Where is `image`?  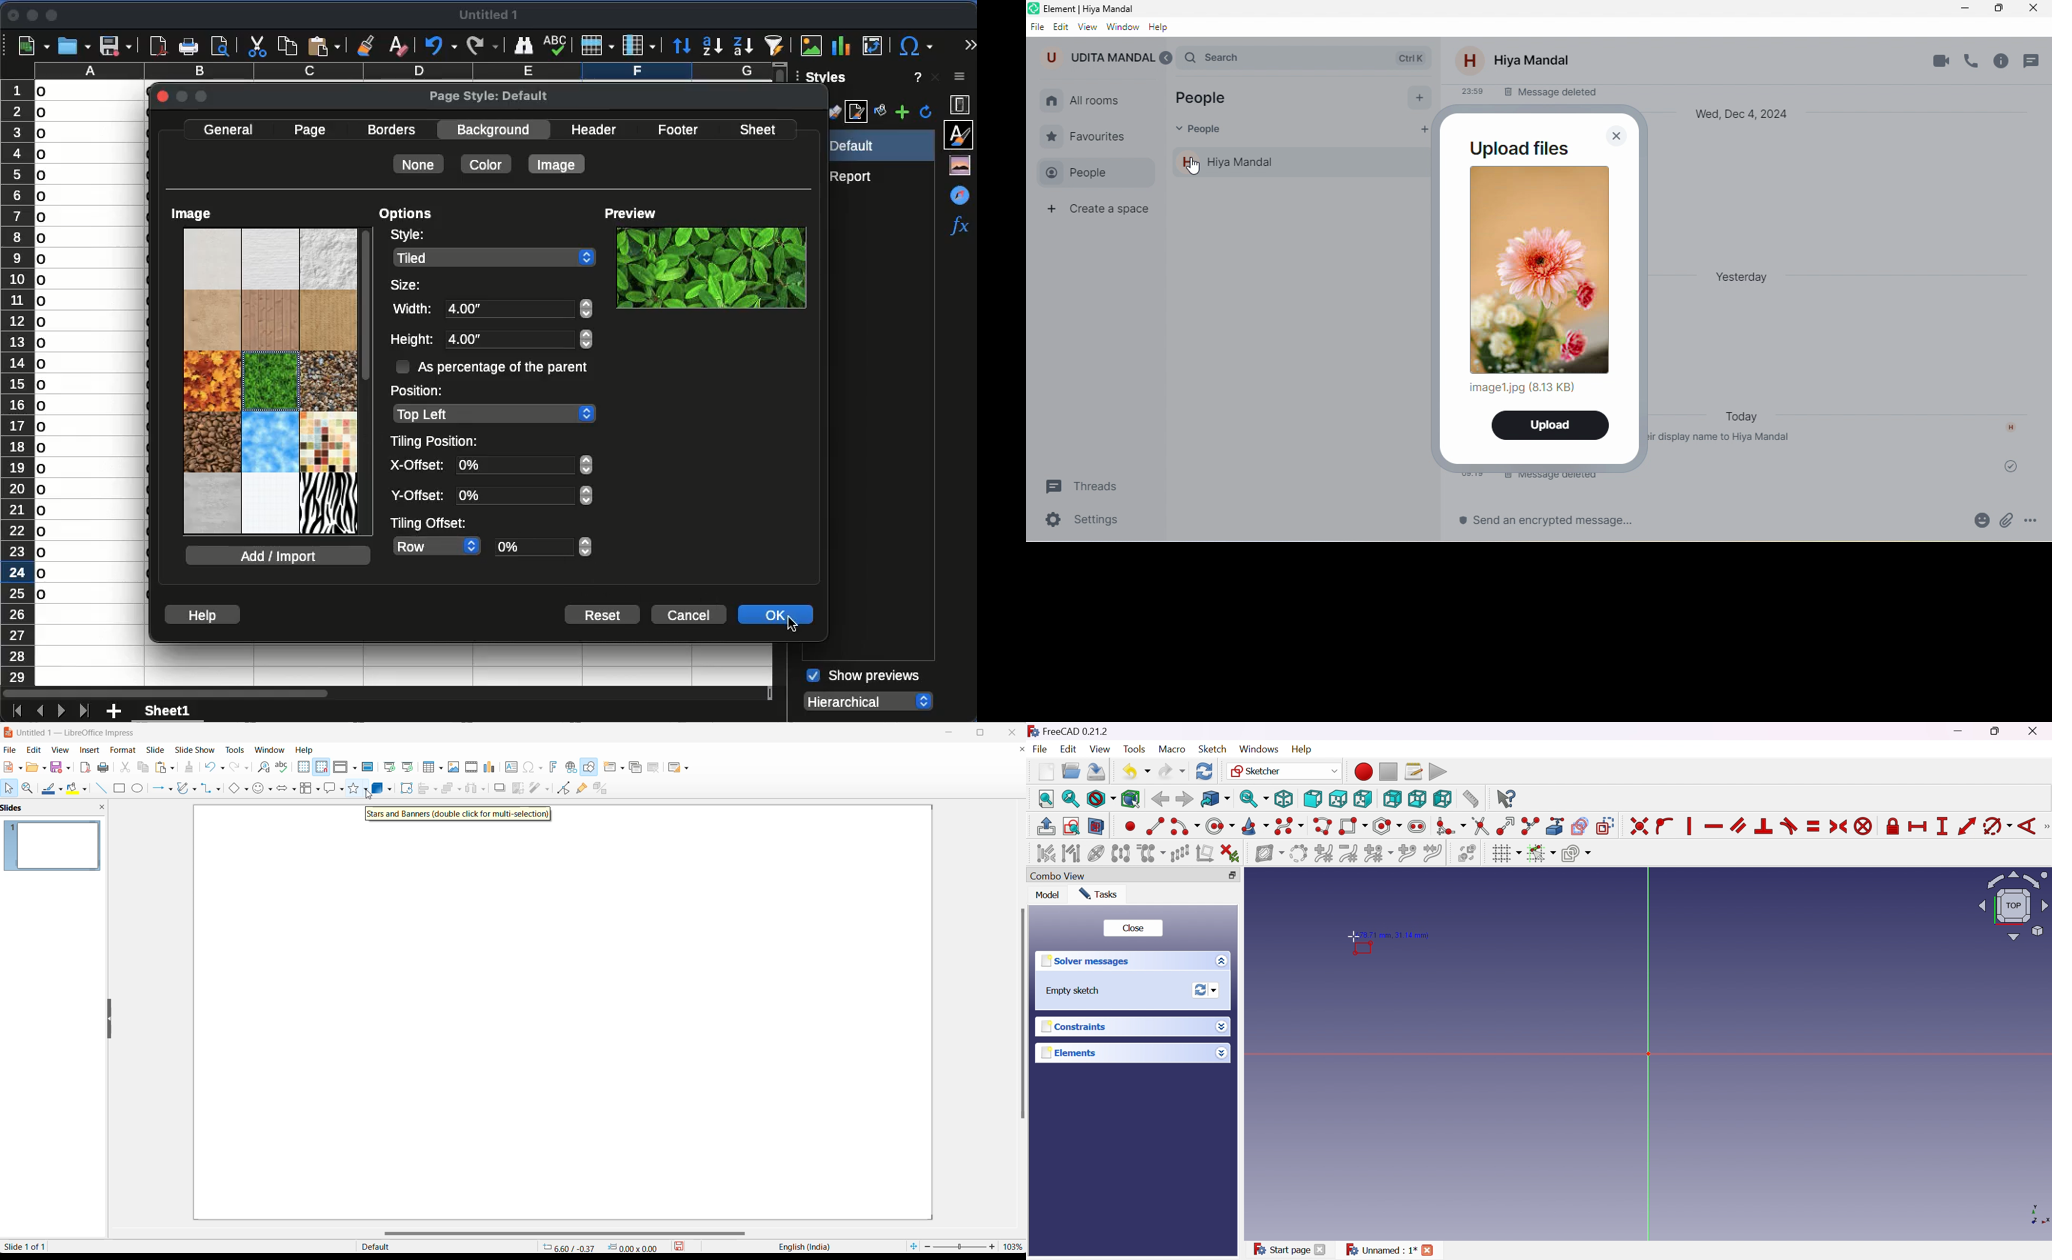 image is located at coordinates (193, 214).